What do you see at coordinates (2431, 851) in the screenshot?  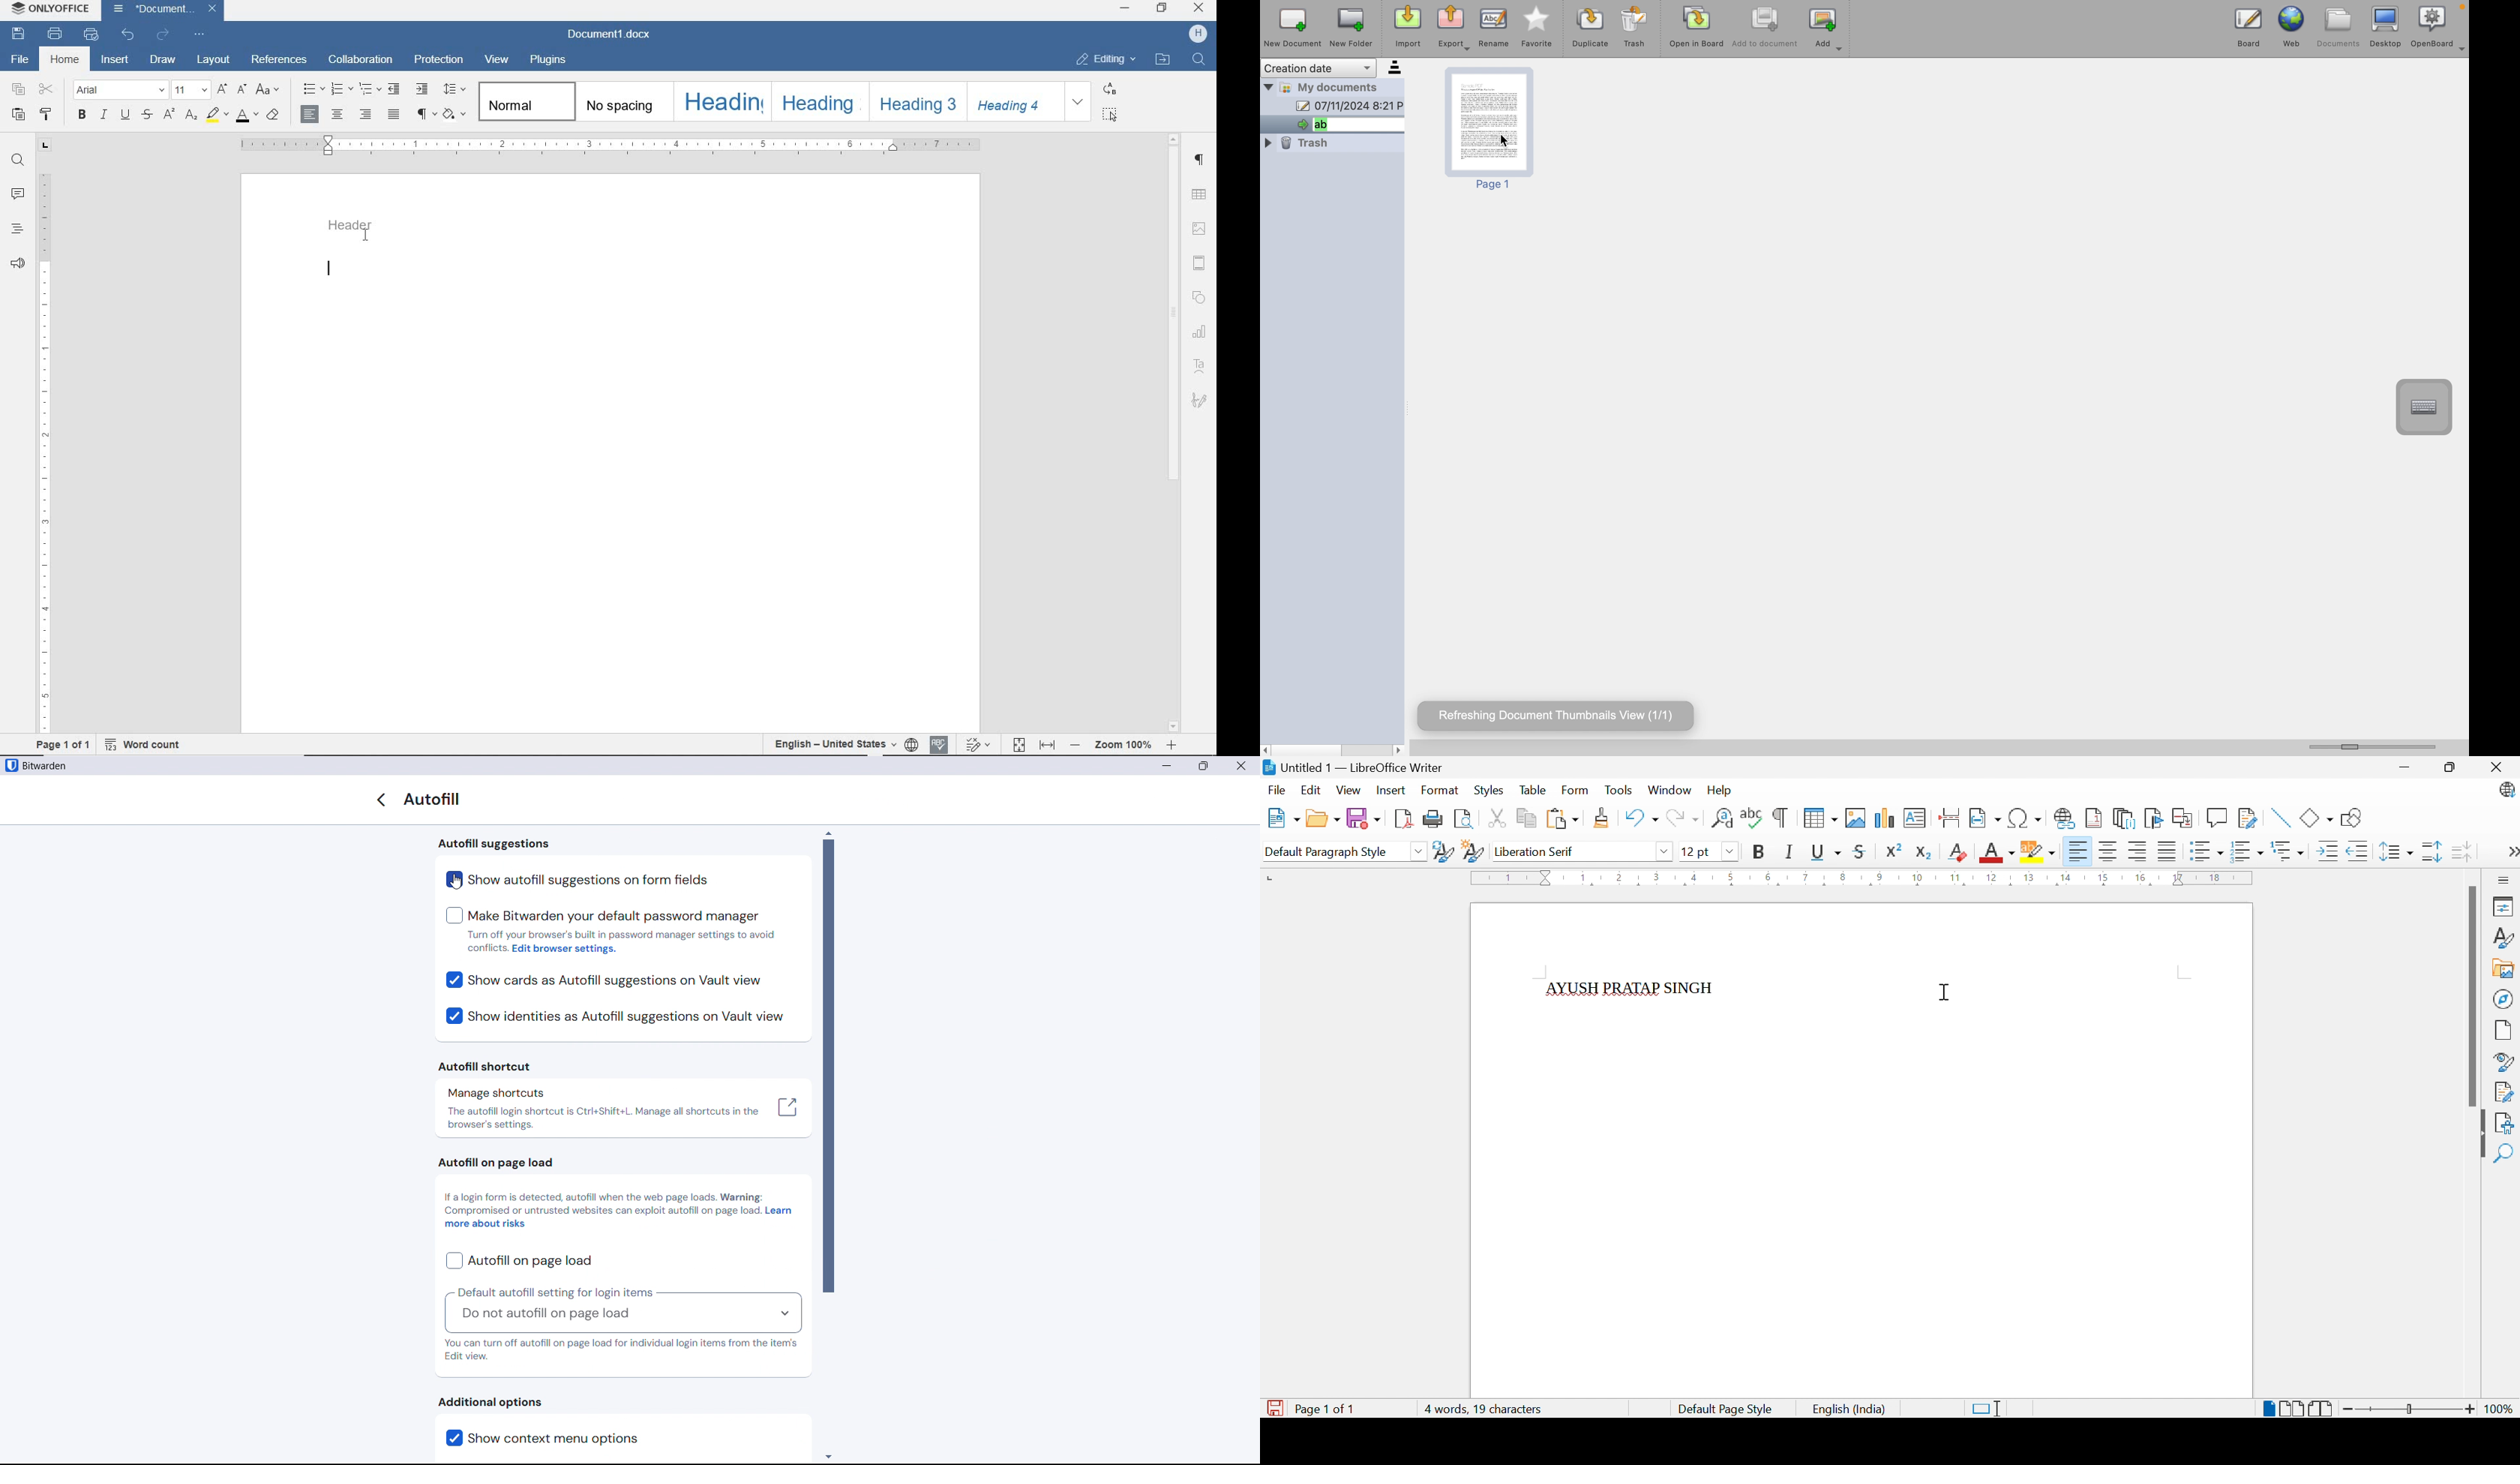 I see `Increase Paragraph Spacing` at bounding box center [2431, 851].